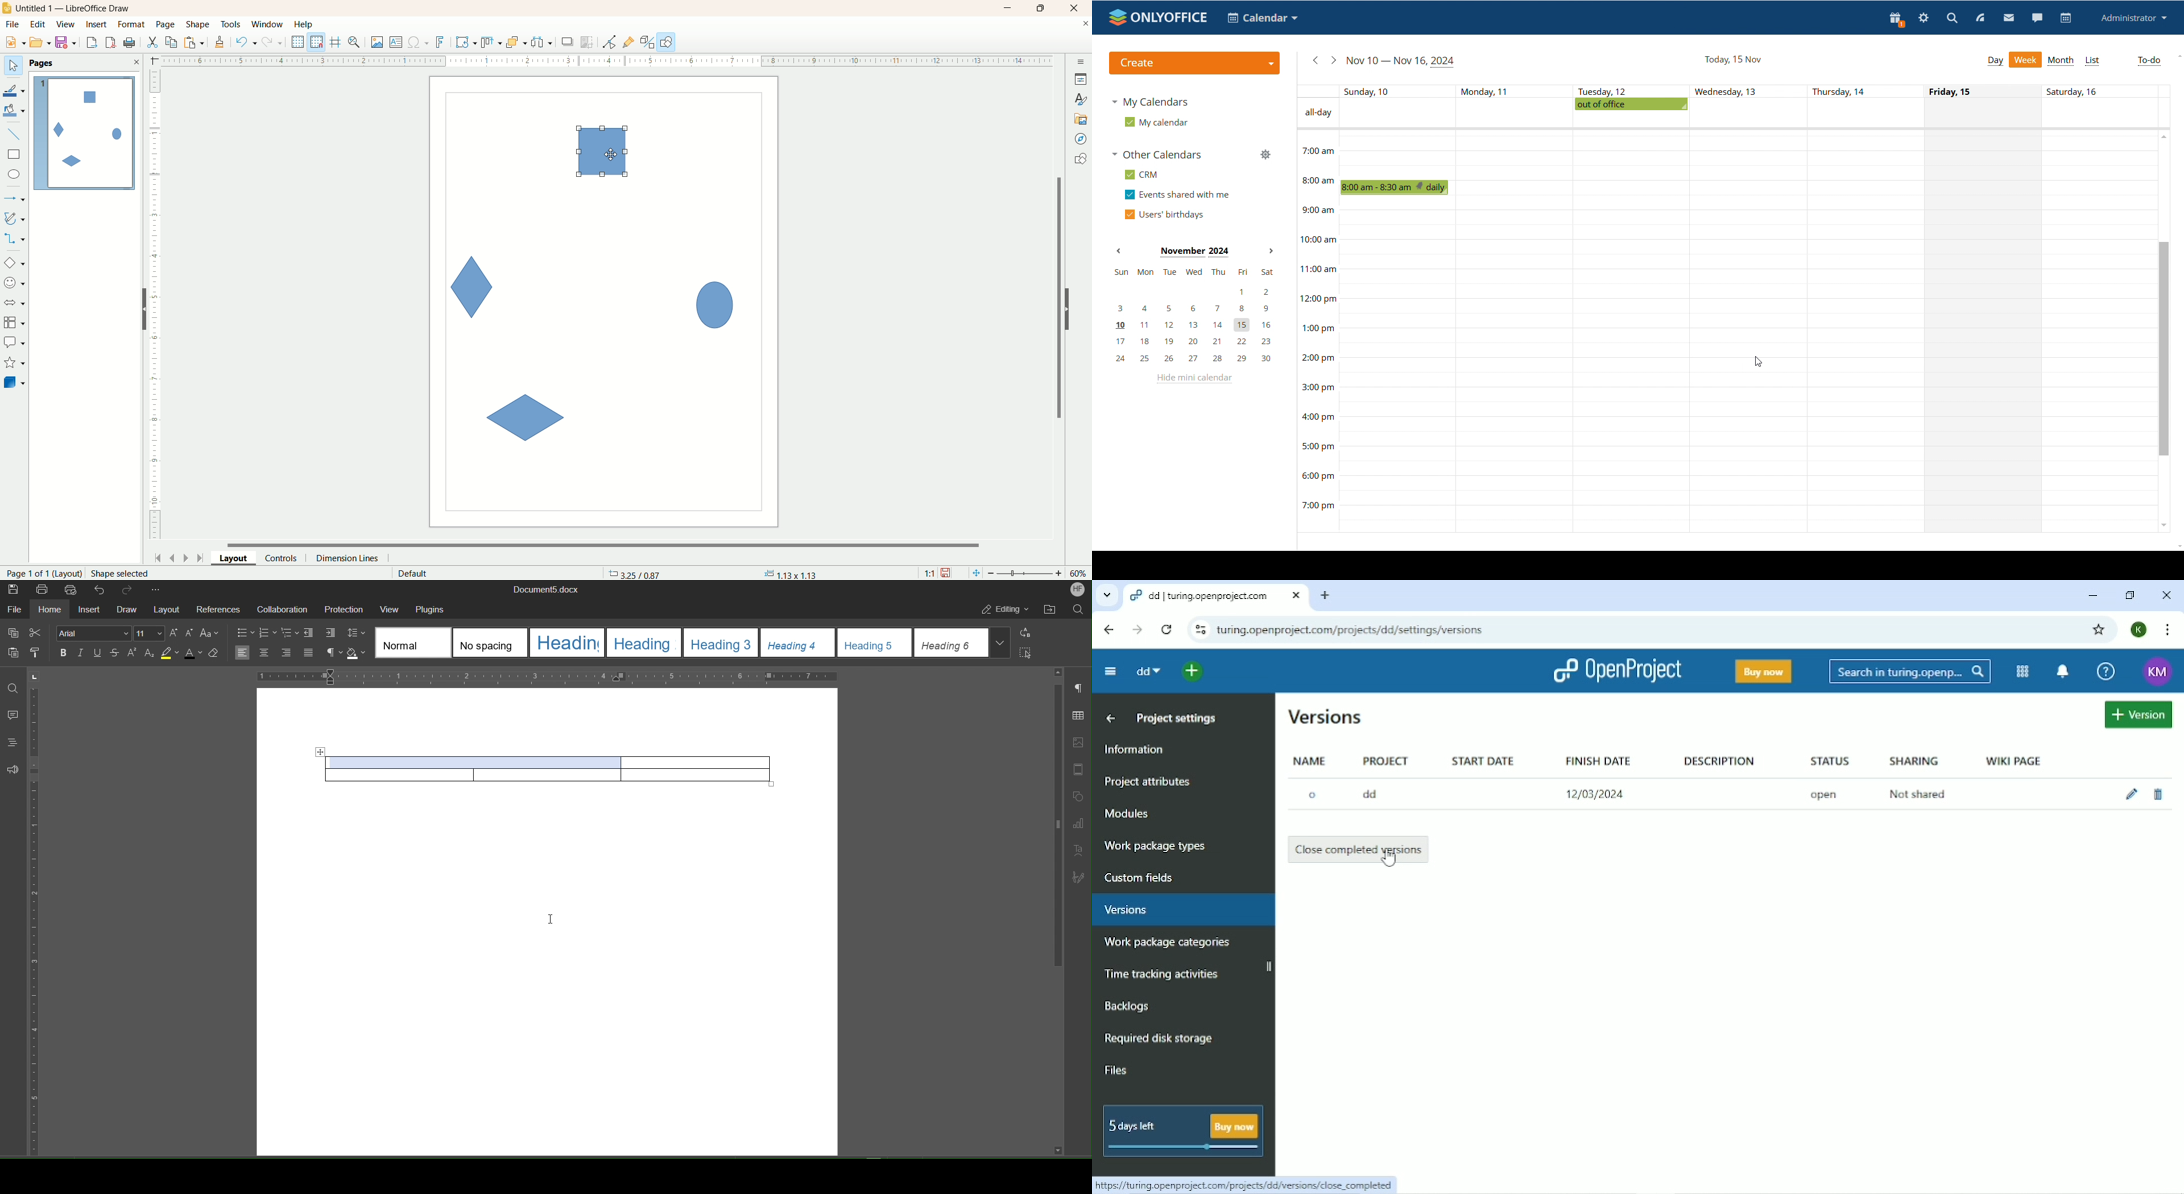 This screenshot has height=1204, width=2184. Describe the element at coordinates (98, 653) in the screenshot. I see `Underline` at that location.